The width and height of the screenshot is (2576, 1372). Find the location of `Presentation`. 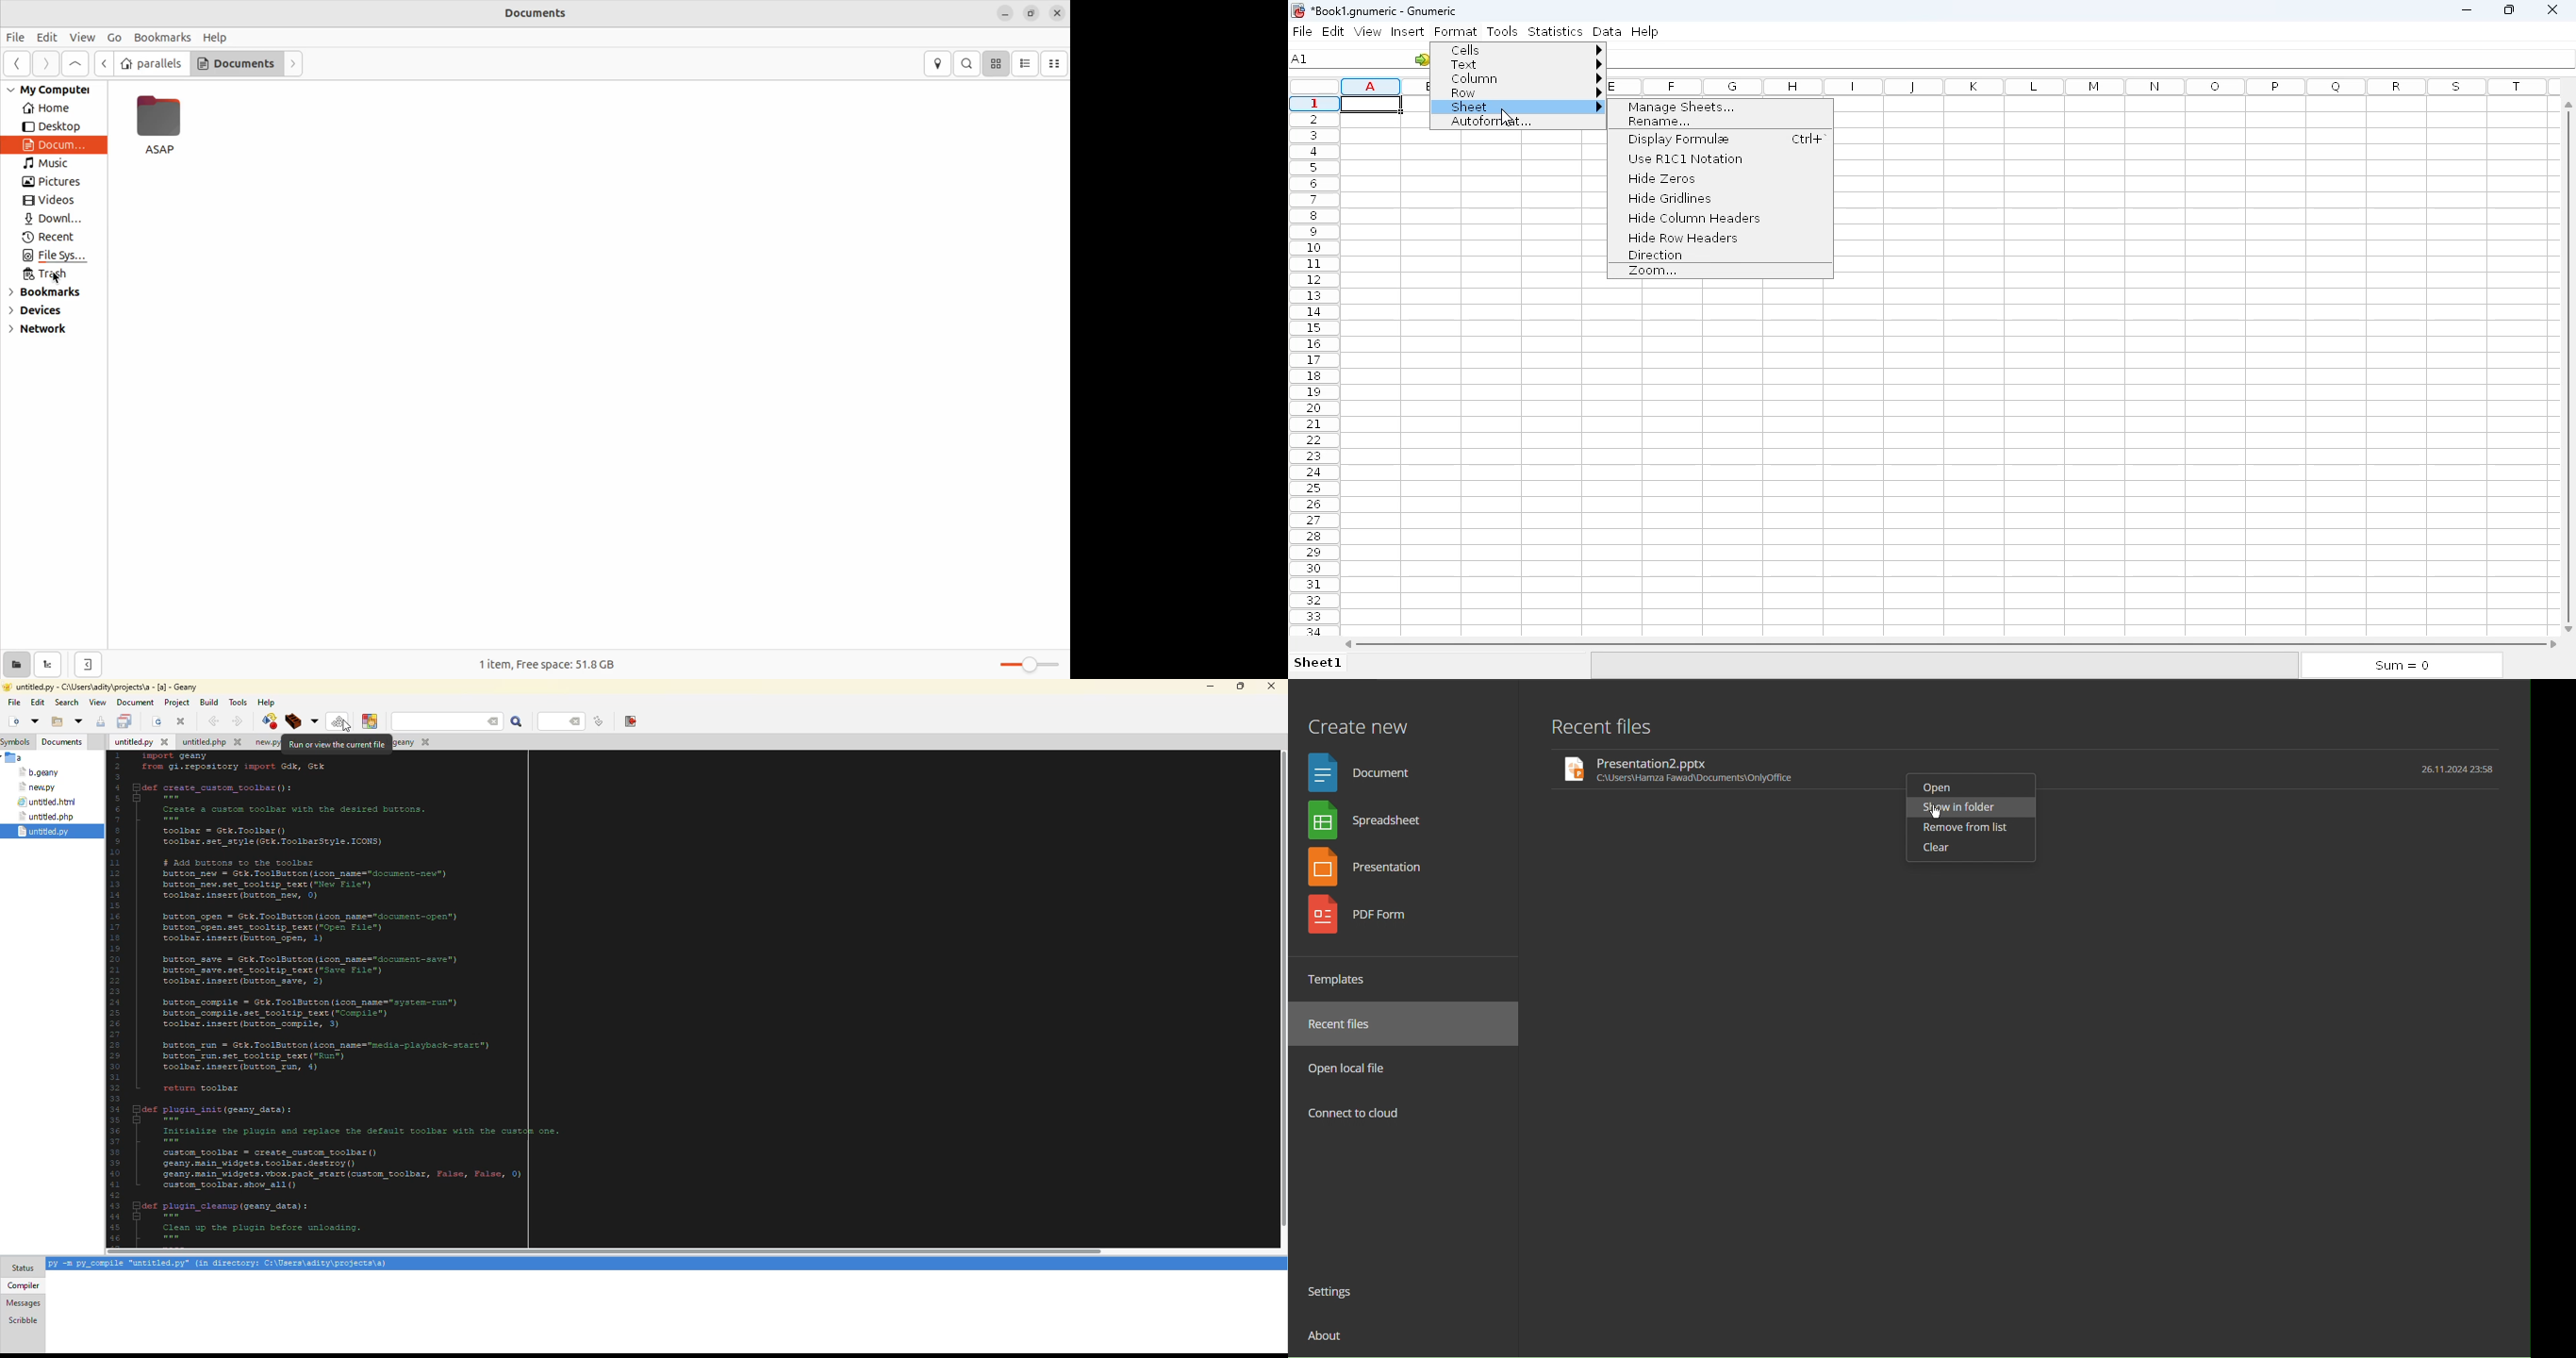

Presentation is located at coordinates (1372, 869).